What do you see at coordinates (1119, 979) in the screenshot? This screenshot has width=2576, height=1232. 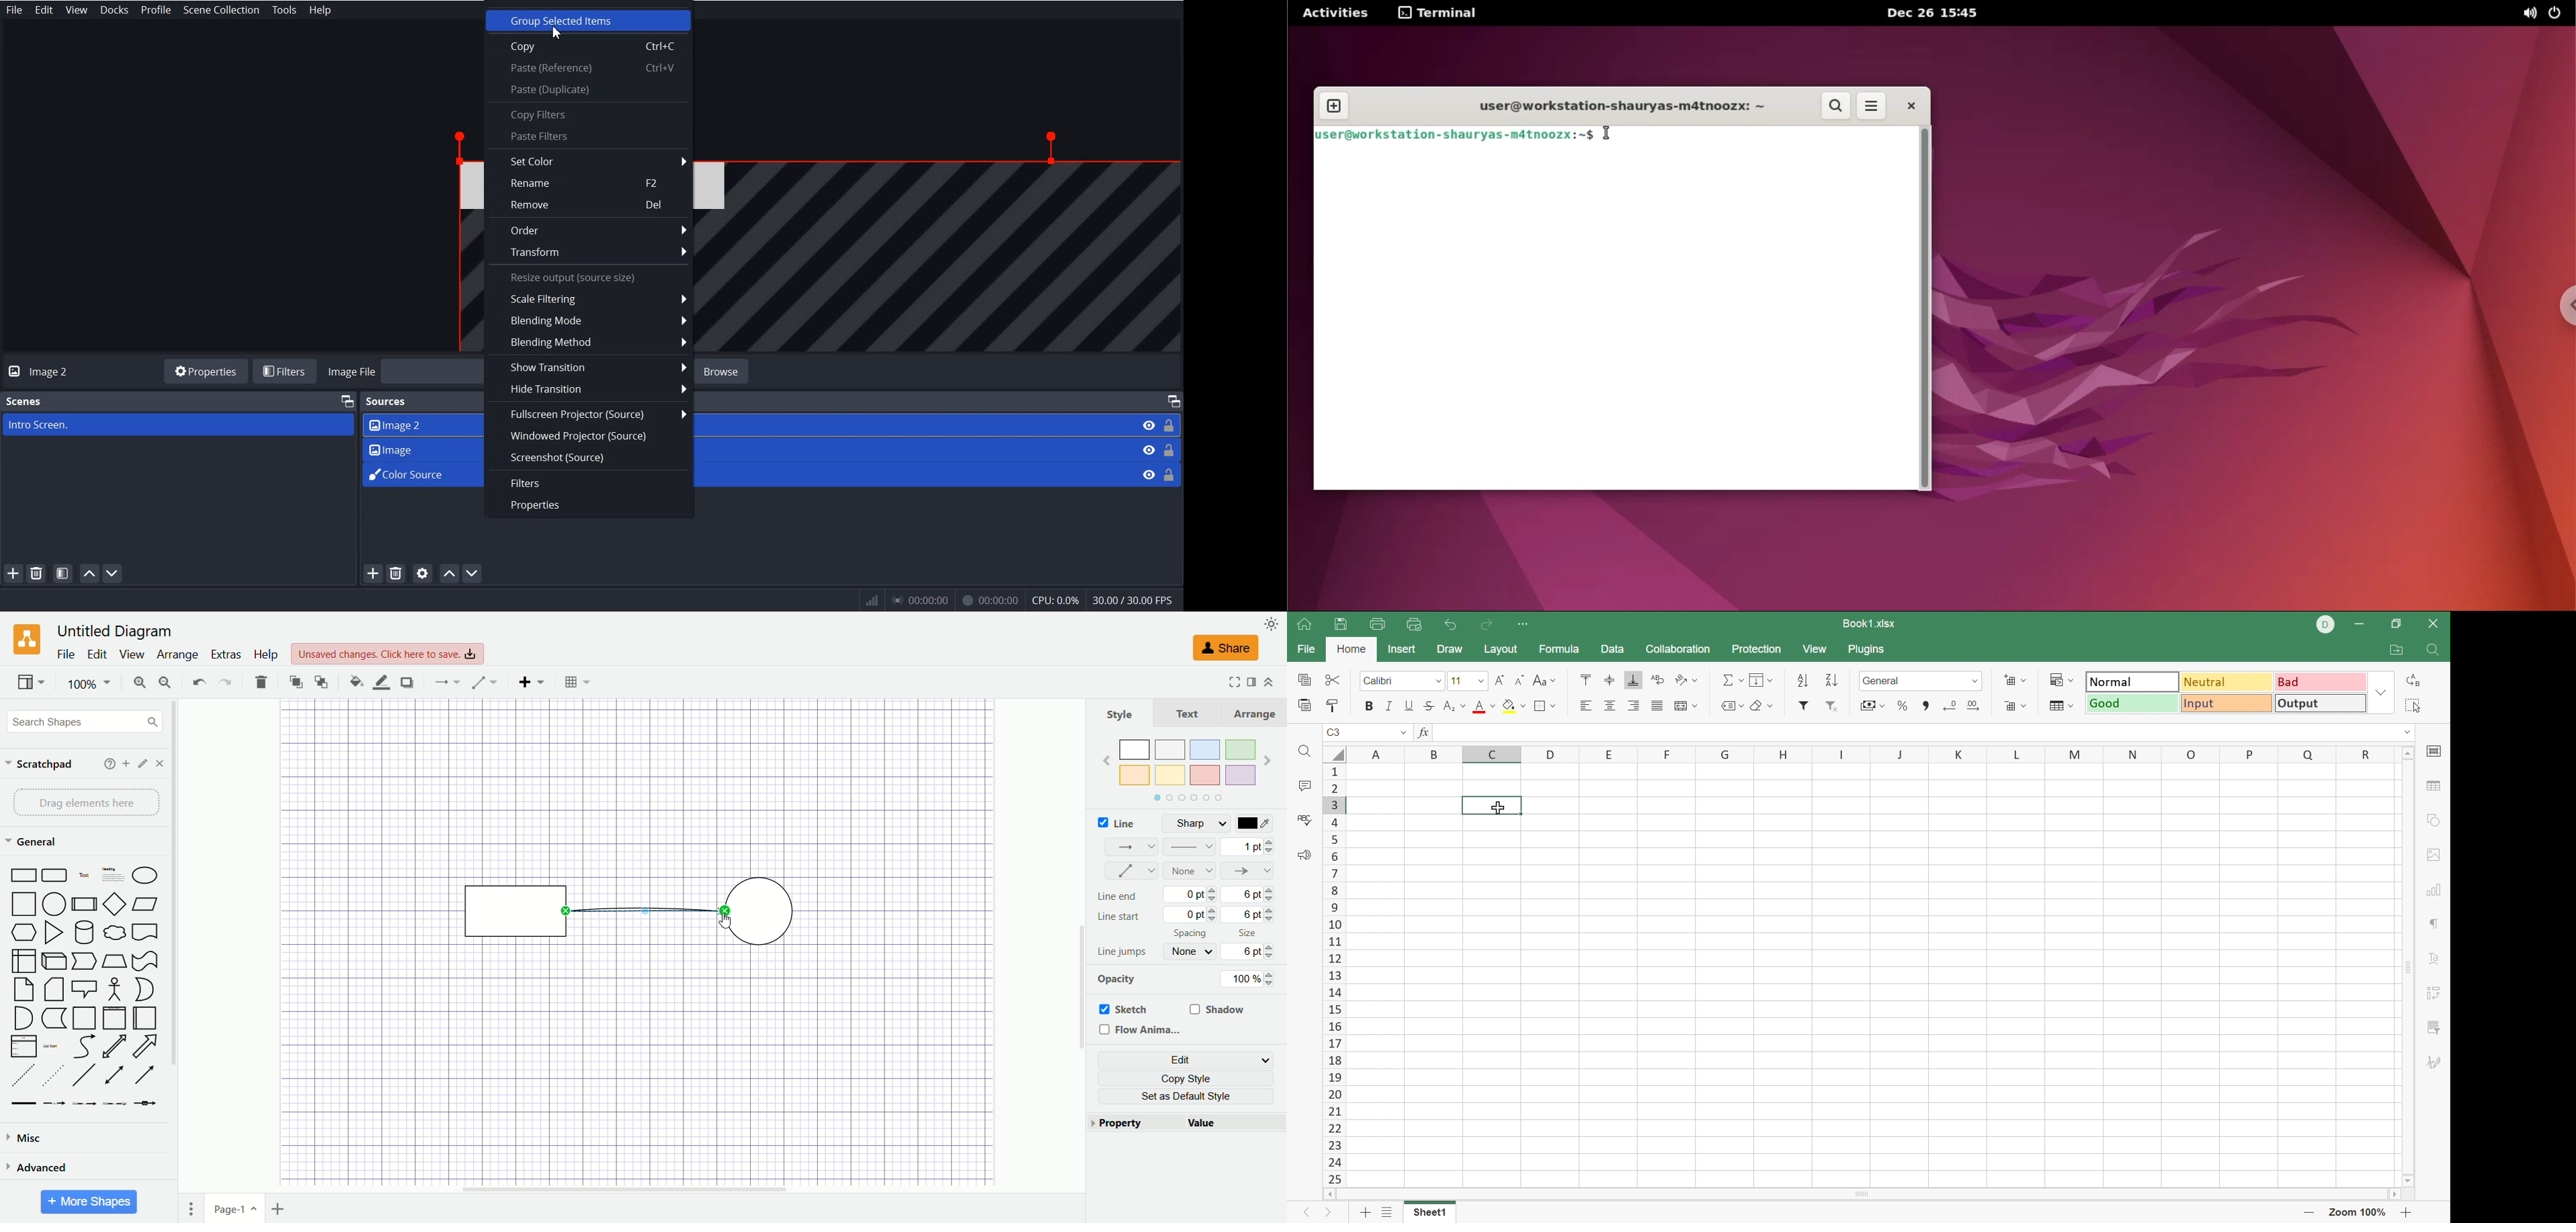 I see `opacity` at bounding box center [1119, 979].